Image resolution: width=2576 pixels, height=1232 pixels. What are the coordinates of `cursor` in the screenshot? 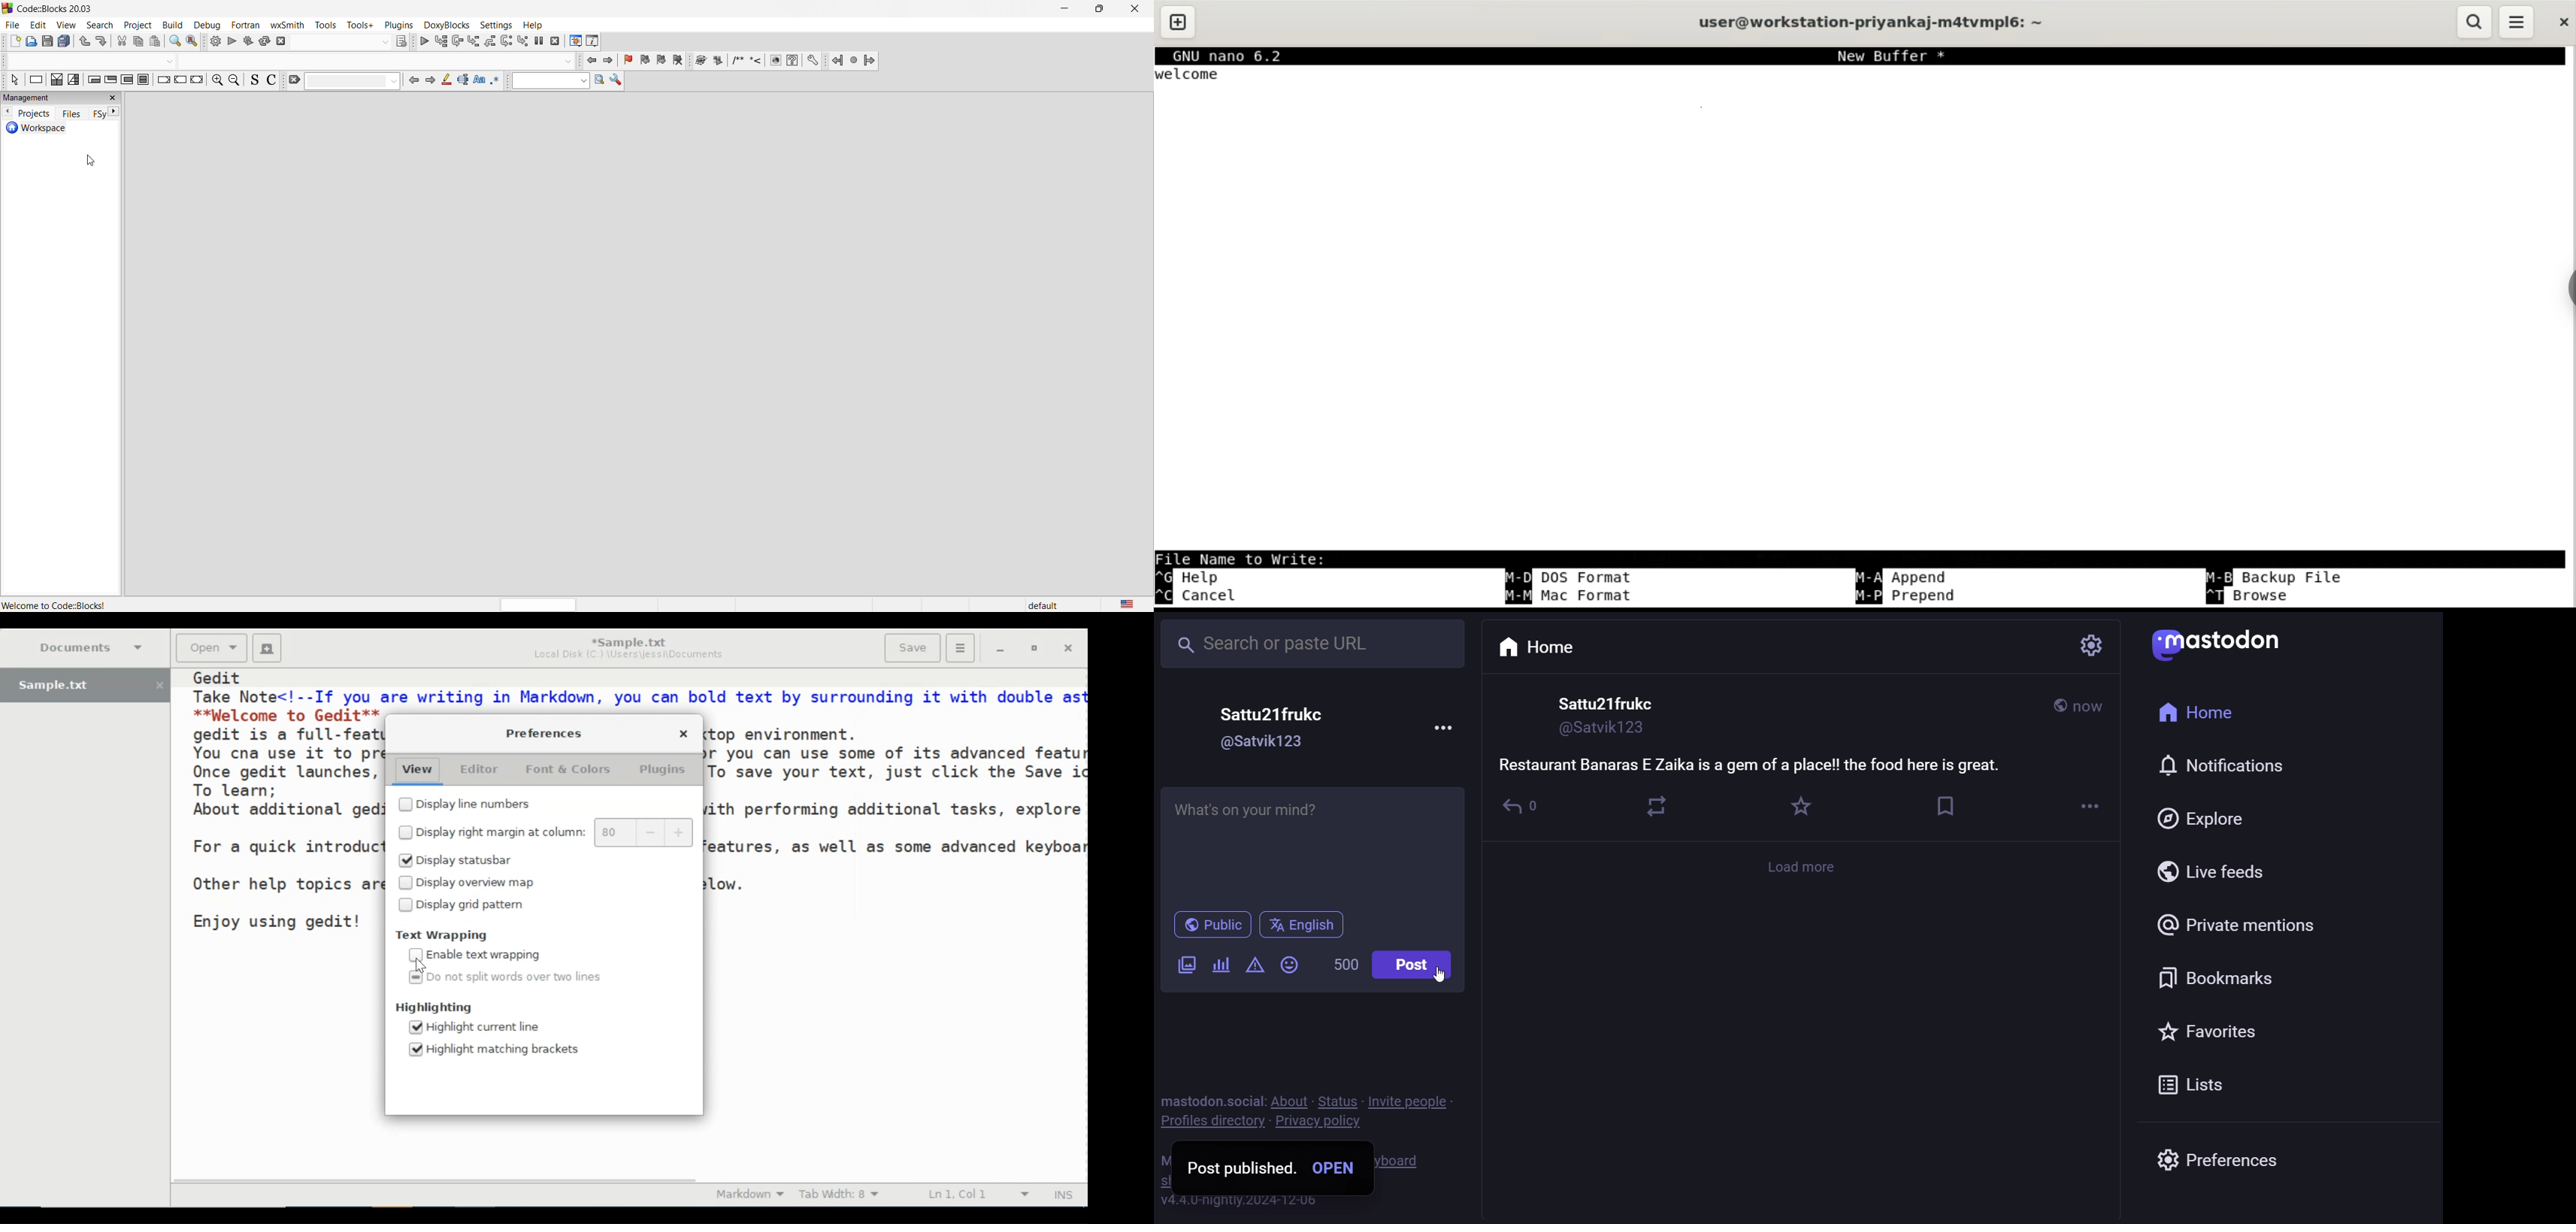 It's located at (97, 164).